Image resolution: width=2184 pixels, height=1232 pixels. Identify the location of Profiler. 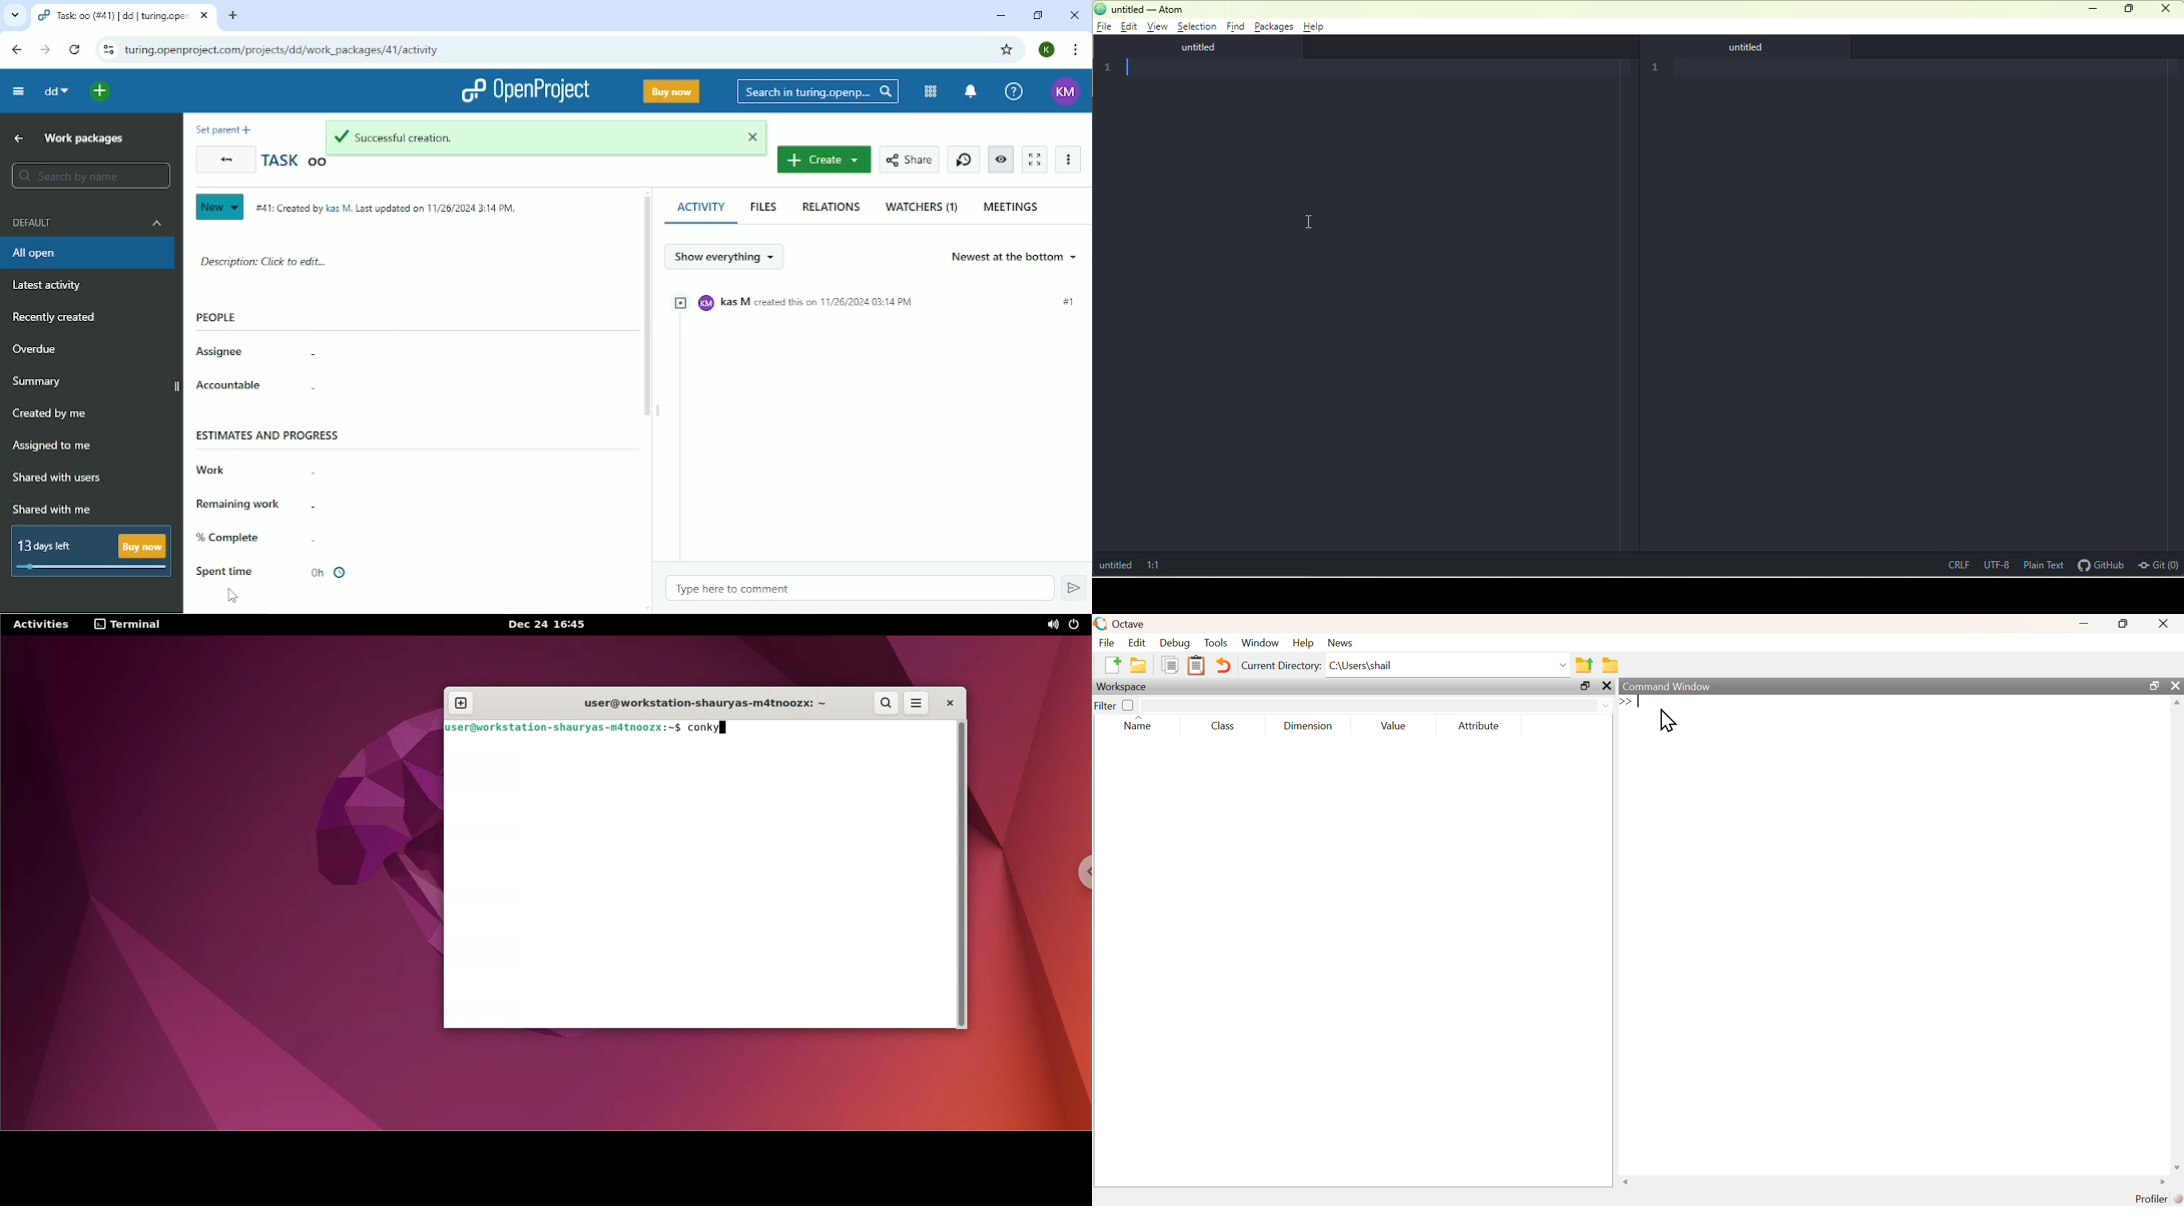
(2149, 1199).